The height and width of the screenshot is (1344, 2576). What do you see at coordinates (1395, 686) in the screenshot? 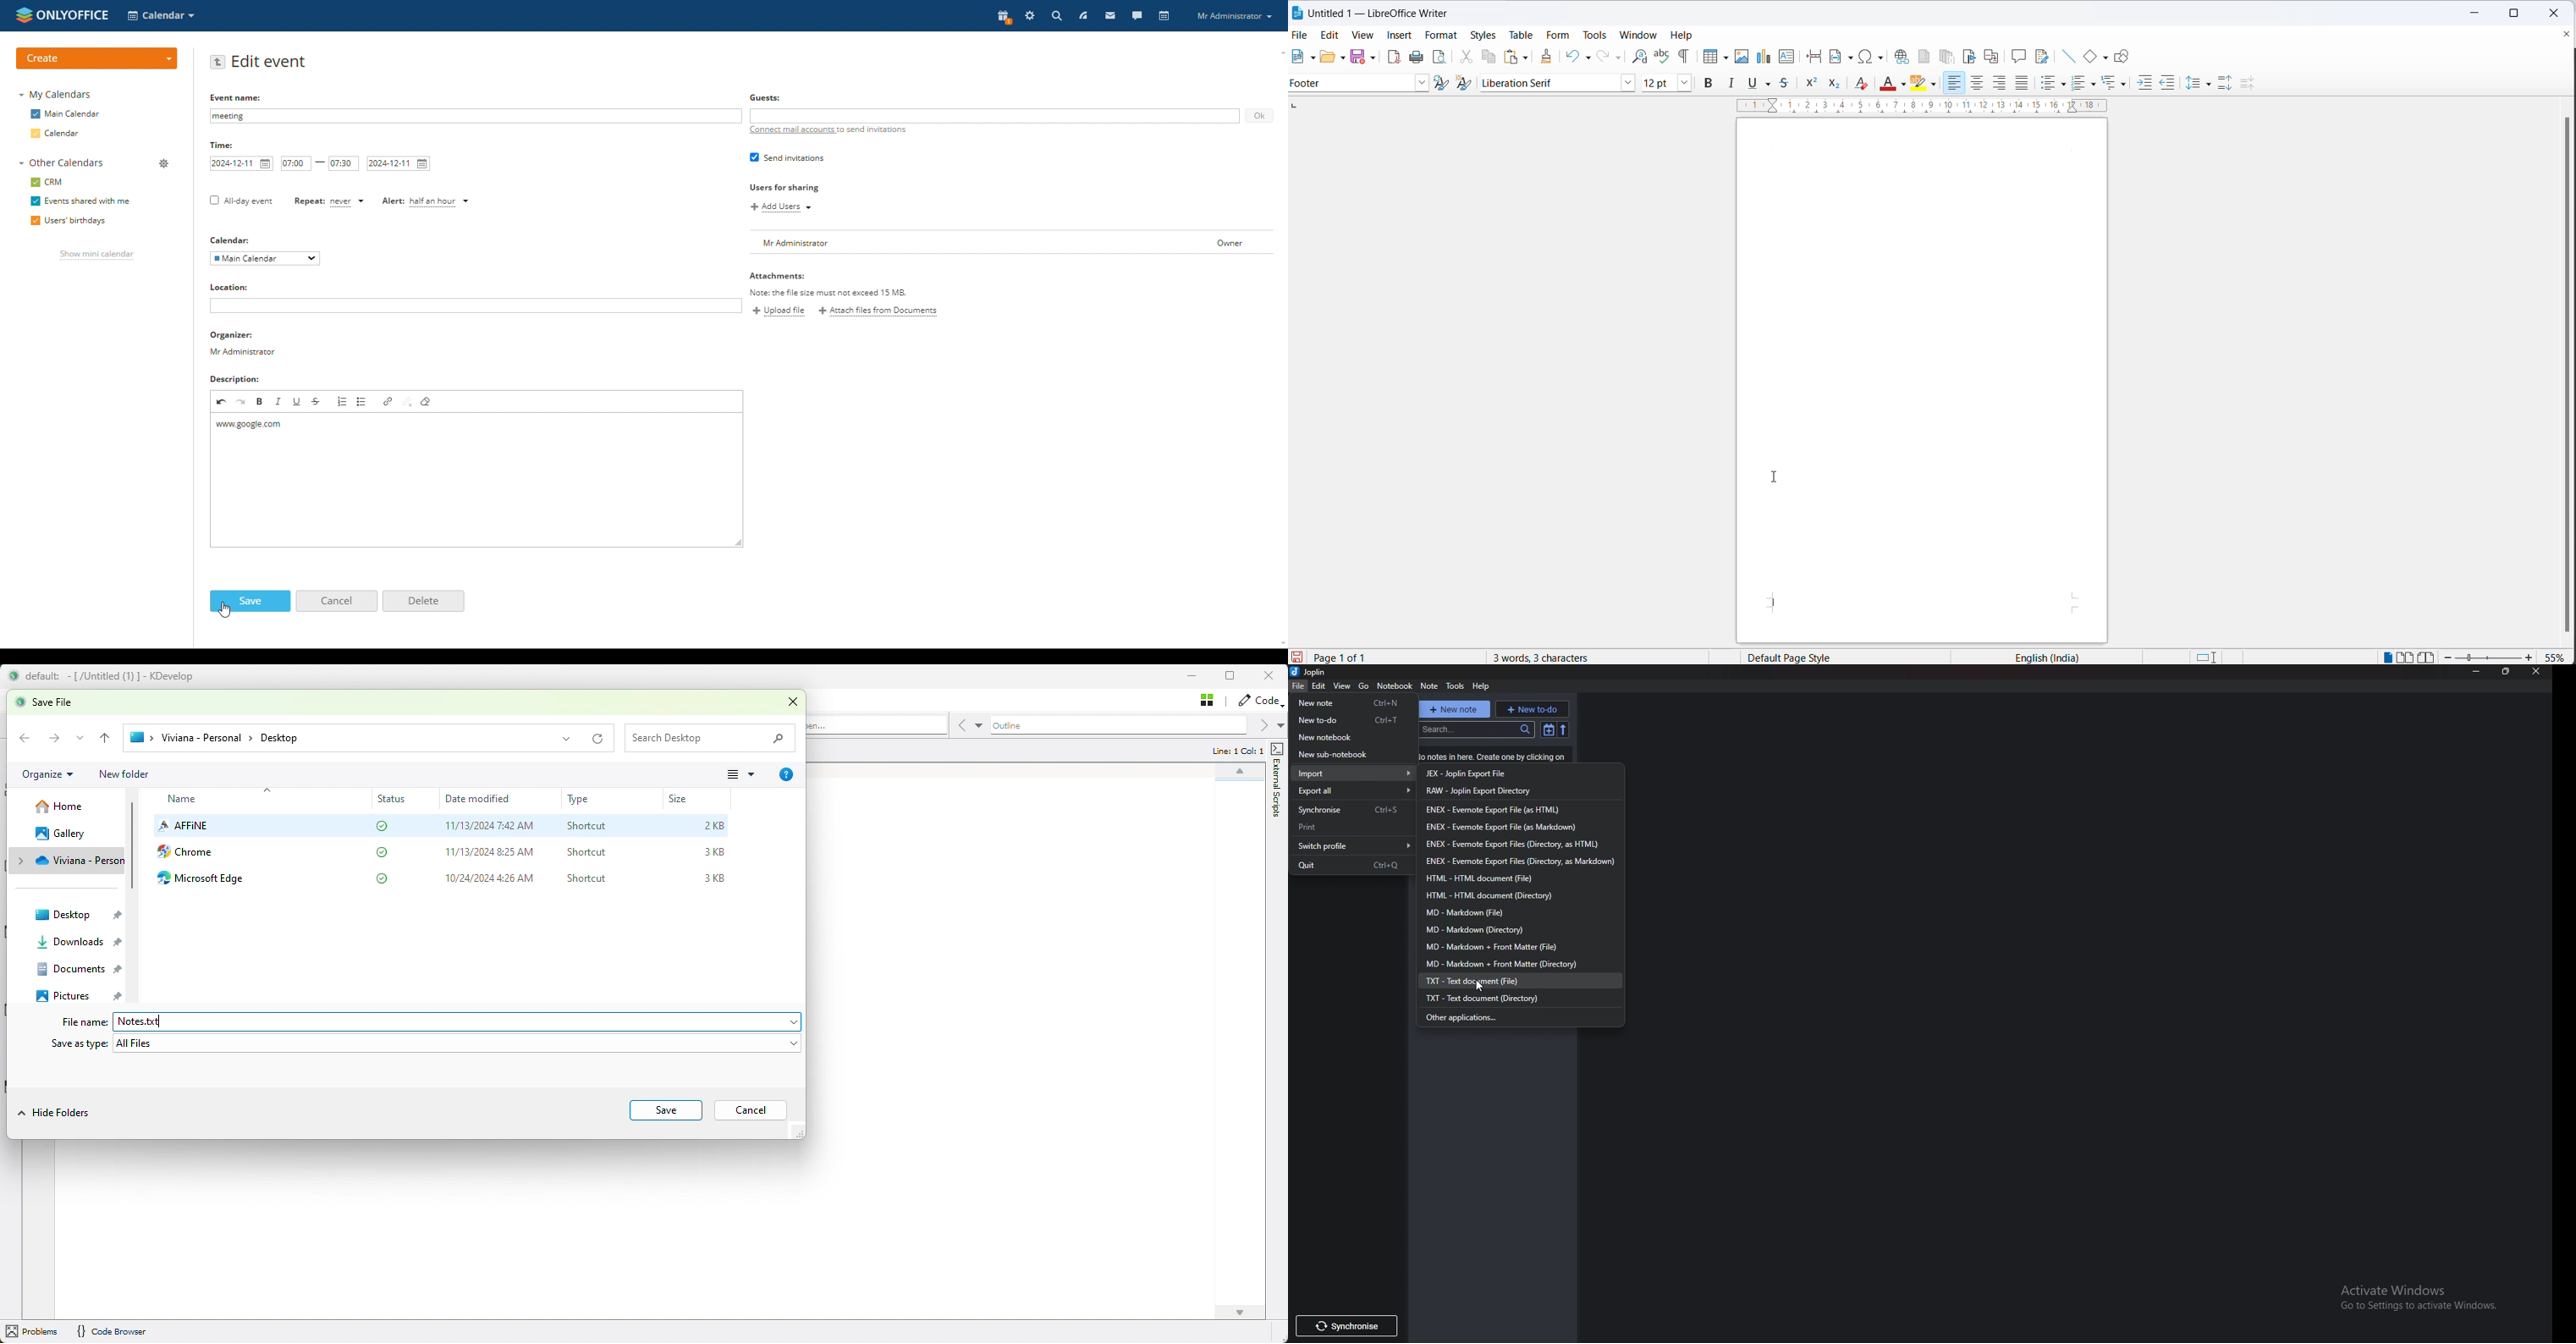
I see `Notebook` at bounding box center [1395, 686].